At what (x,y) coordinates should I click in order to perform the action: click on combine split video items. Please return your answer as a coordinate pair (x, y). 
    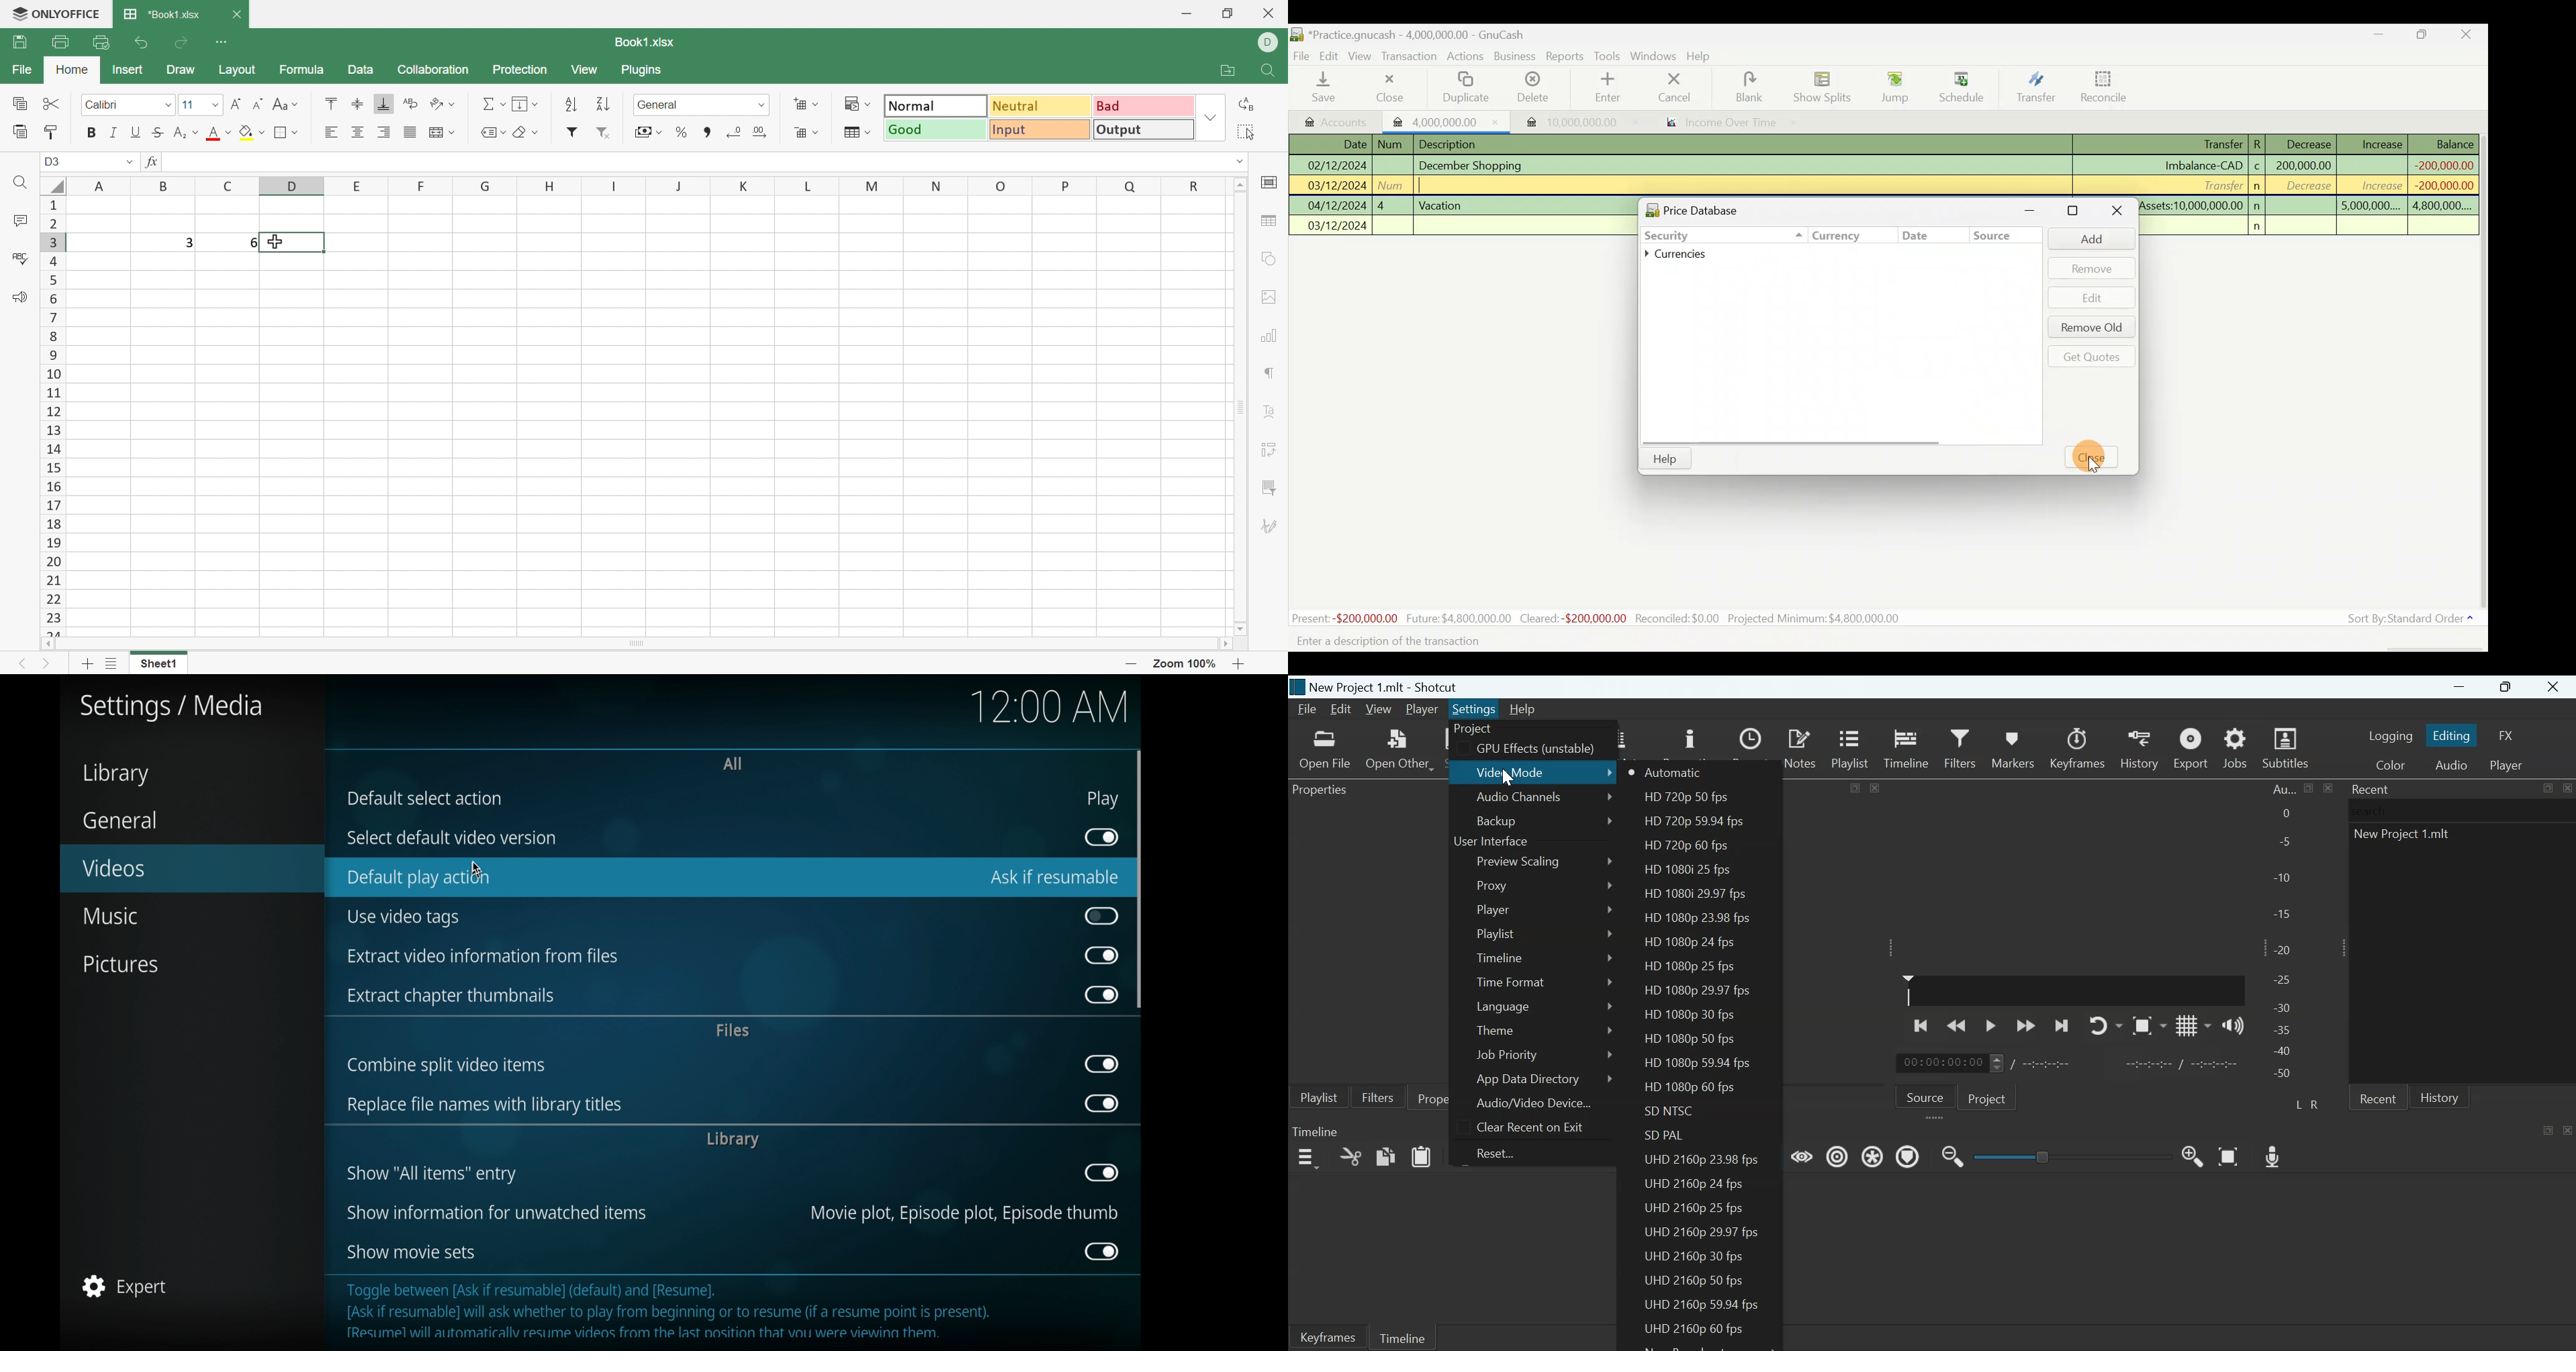
    Looking at the image, I should click on (447, 1066).